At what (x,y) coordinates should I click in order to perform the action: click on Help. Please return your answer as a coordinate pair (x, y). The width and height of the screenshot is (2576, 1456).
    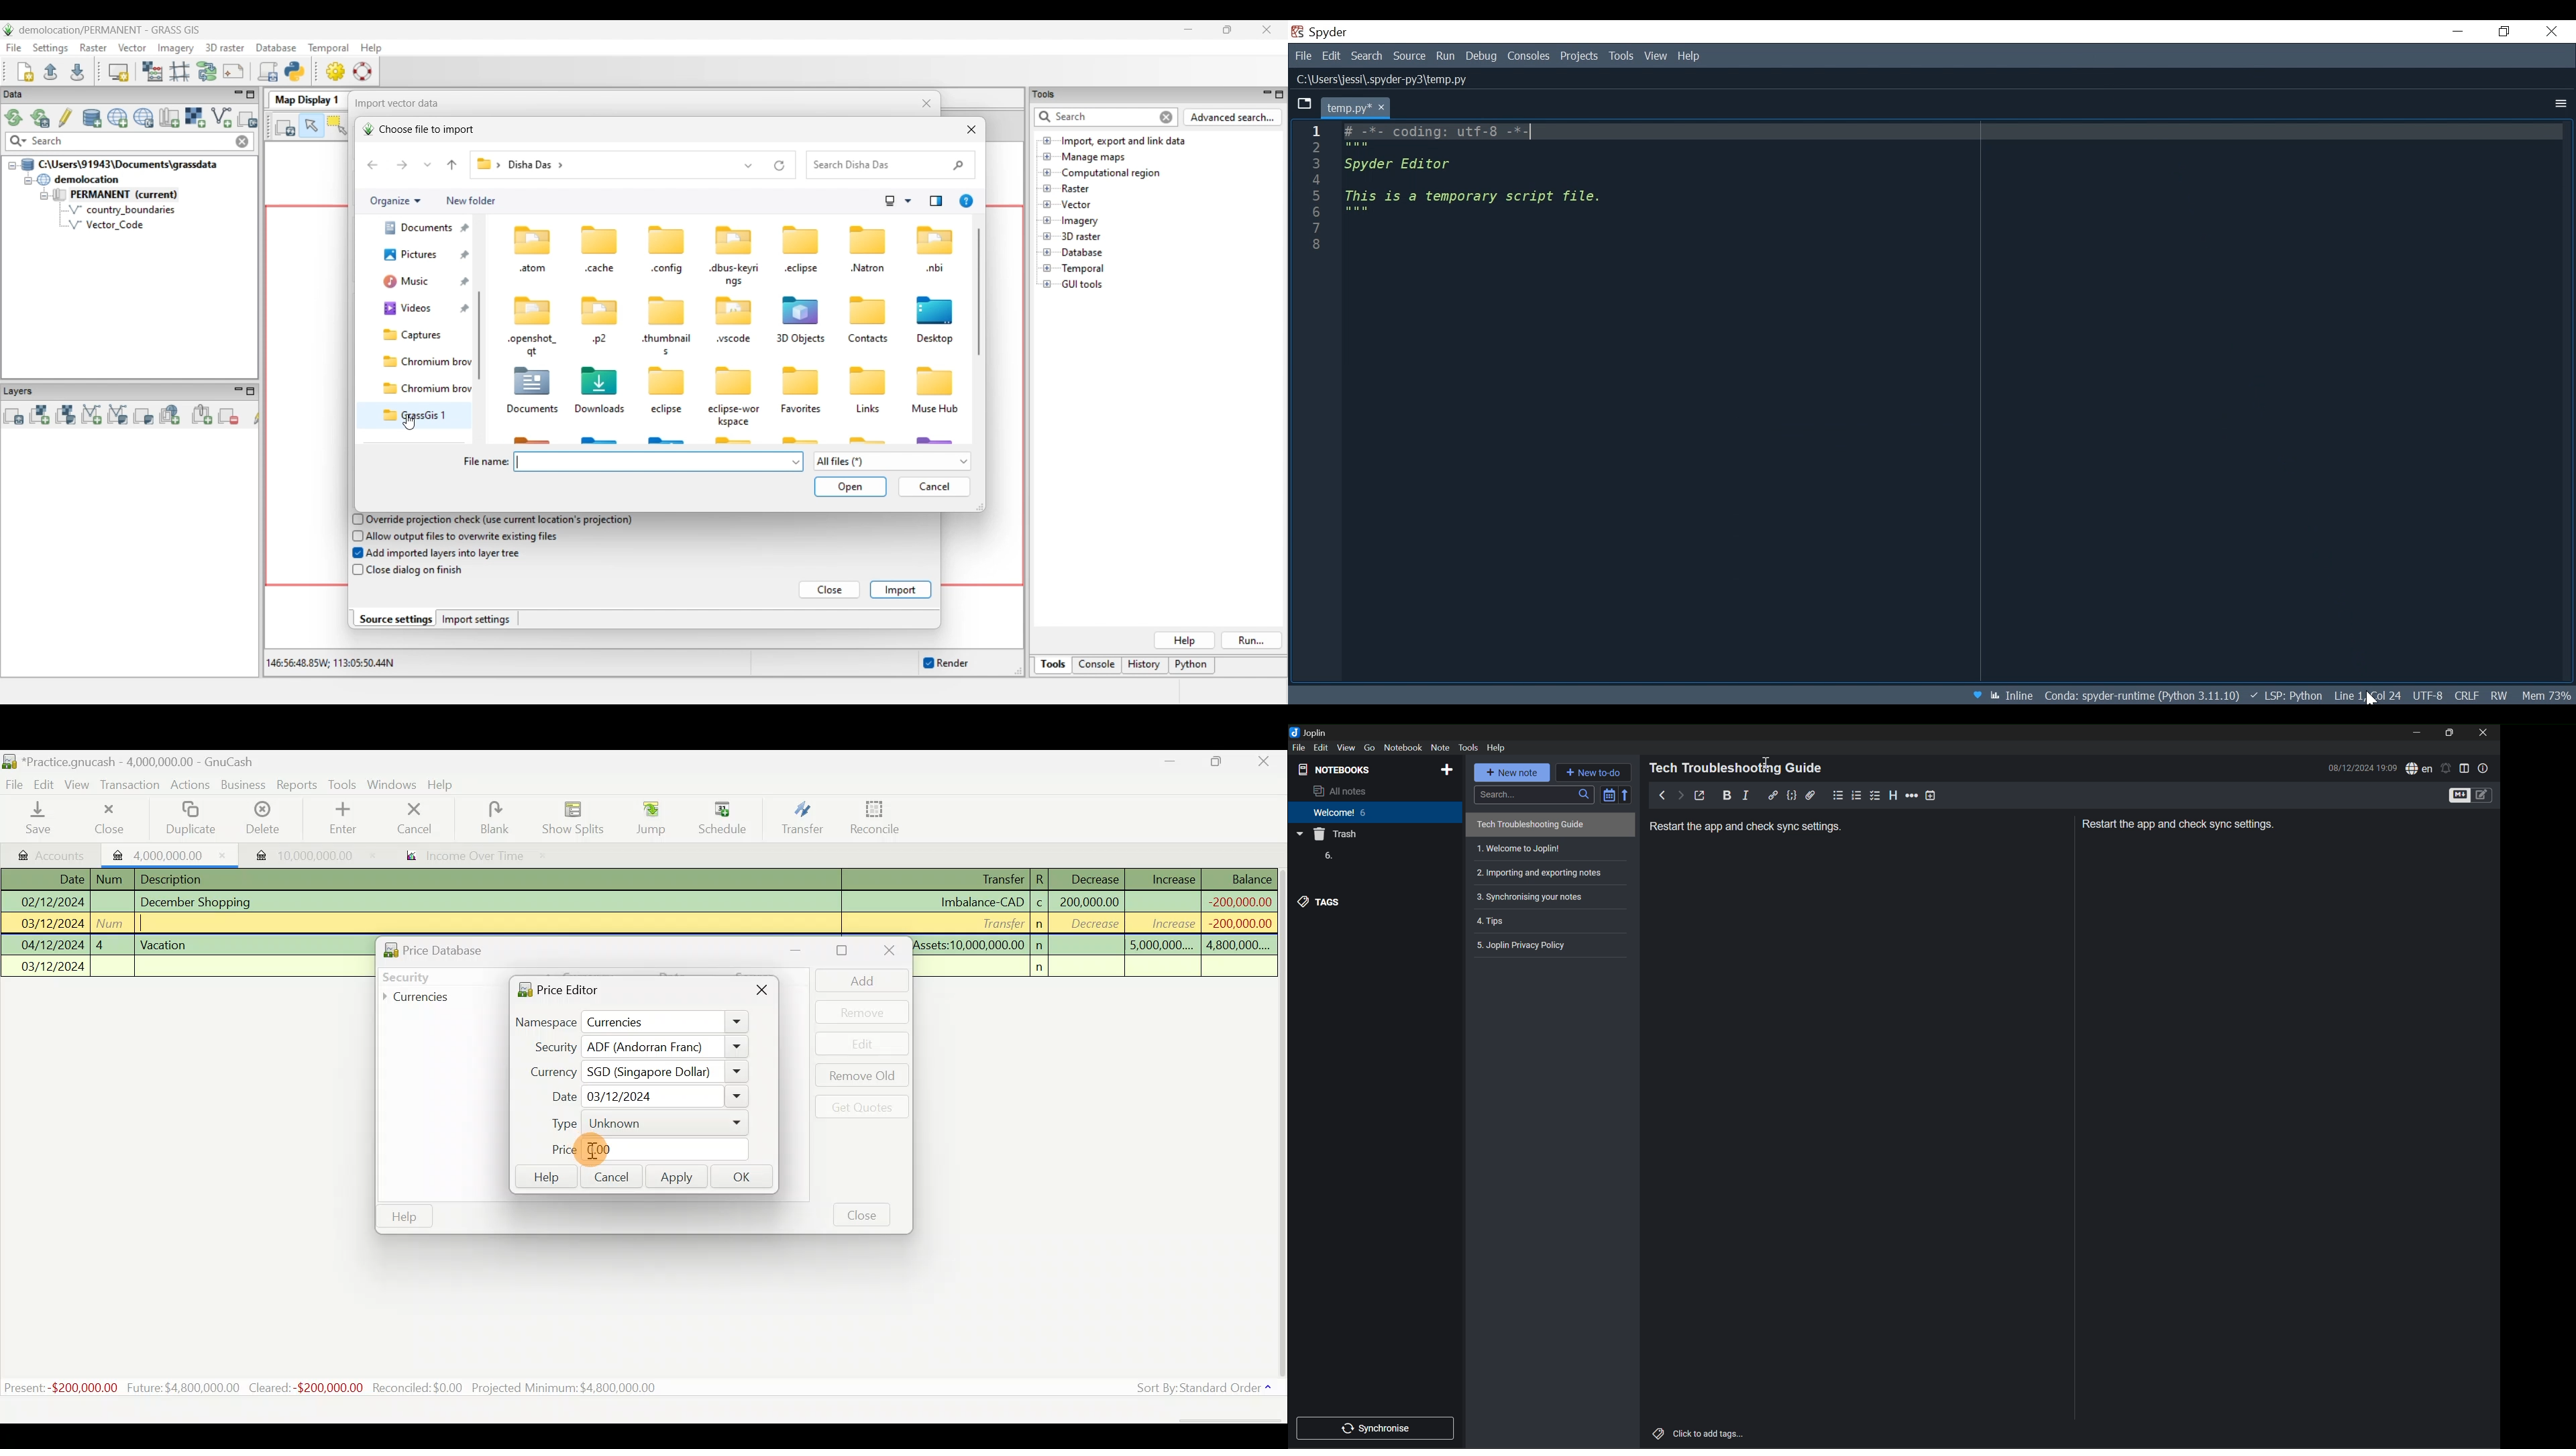
    Looking at the image, I should click on (445, 786).